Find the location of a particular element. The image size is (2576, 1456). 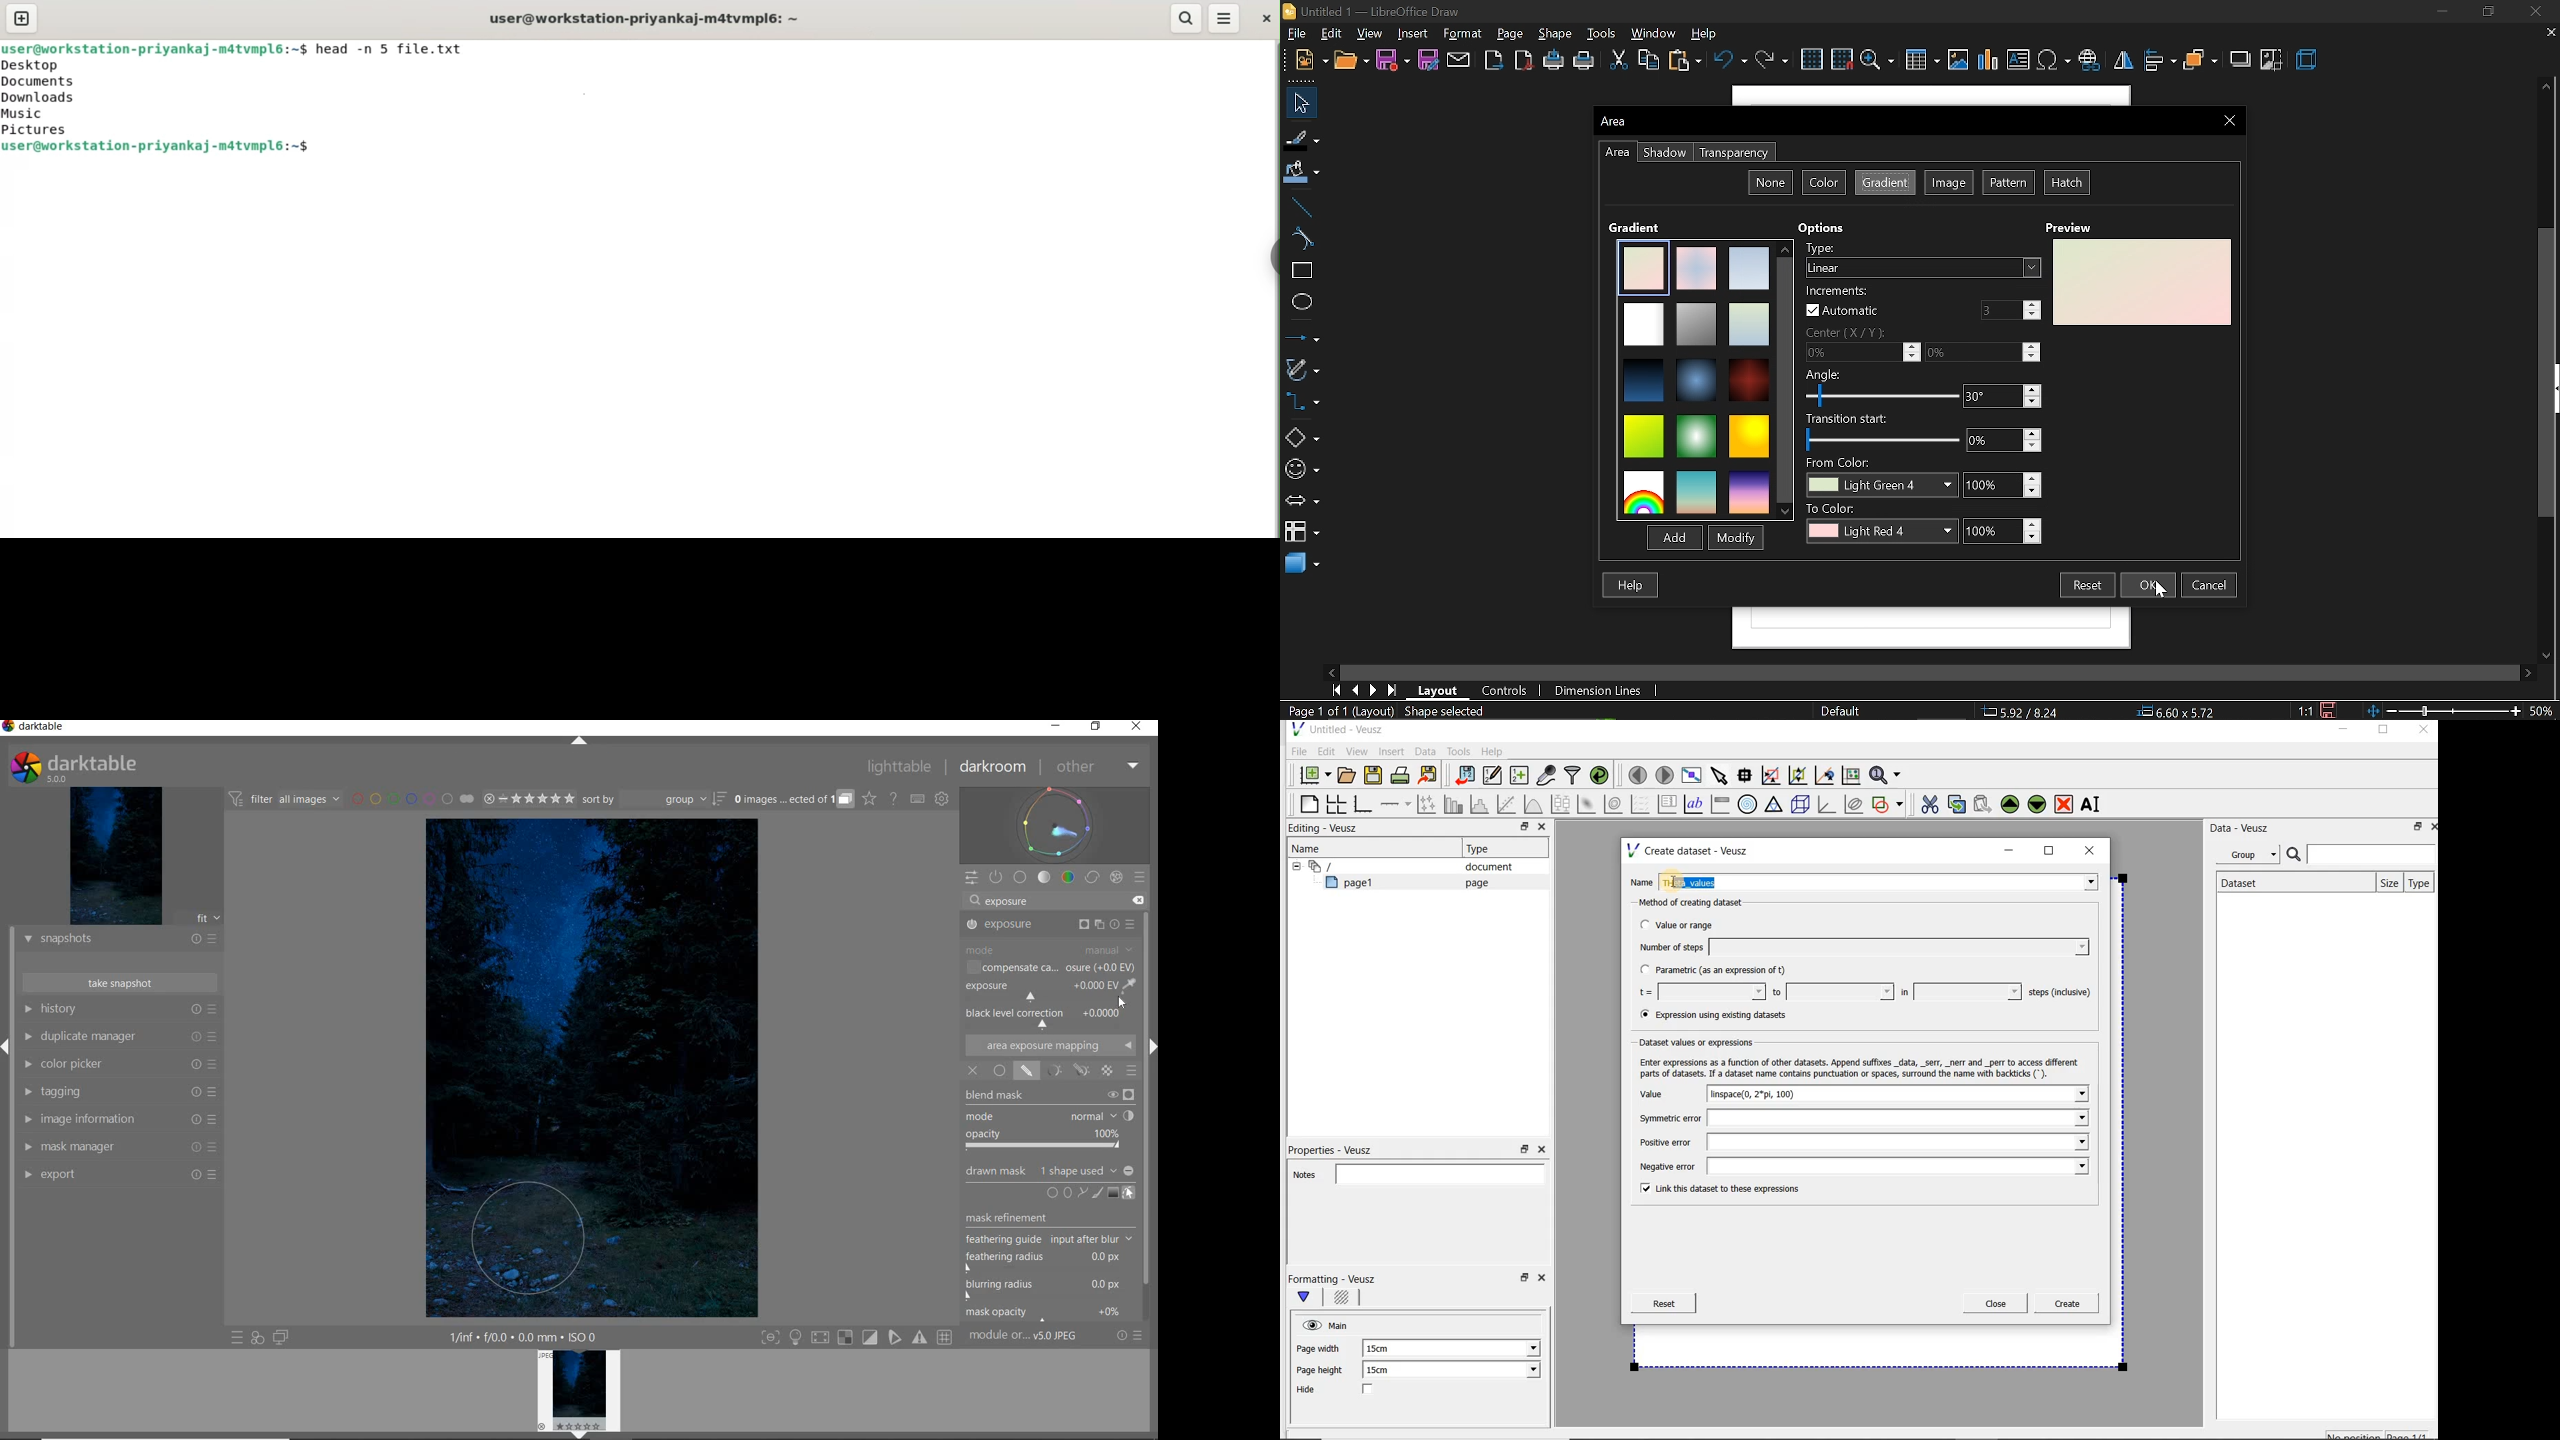

BACK LEVEL CORRECTION is located at coordinates (1050, 1017).